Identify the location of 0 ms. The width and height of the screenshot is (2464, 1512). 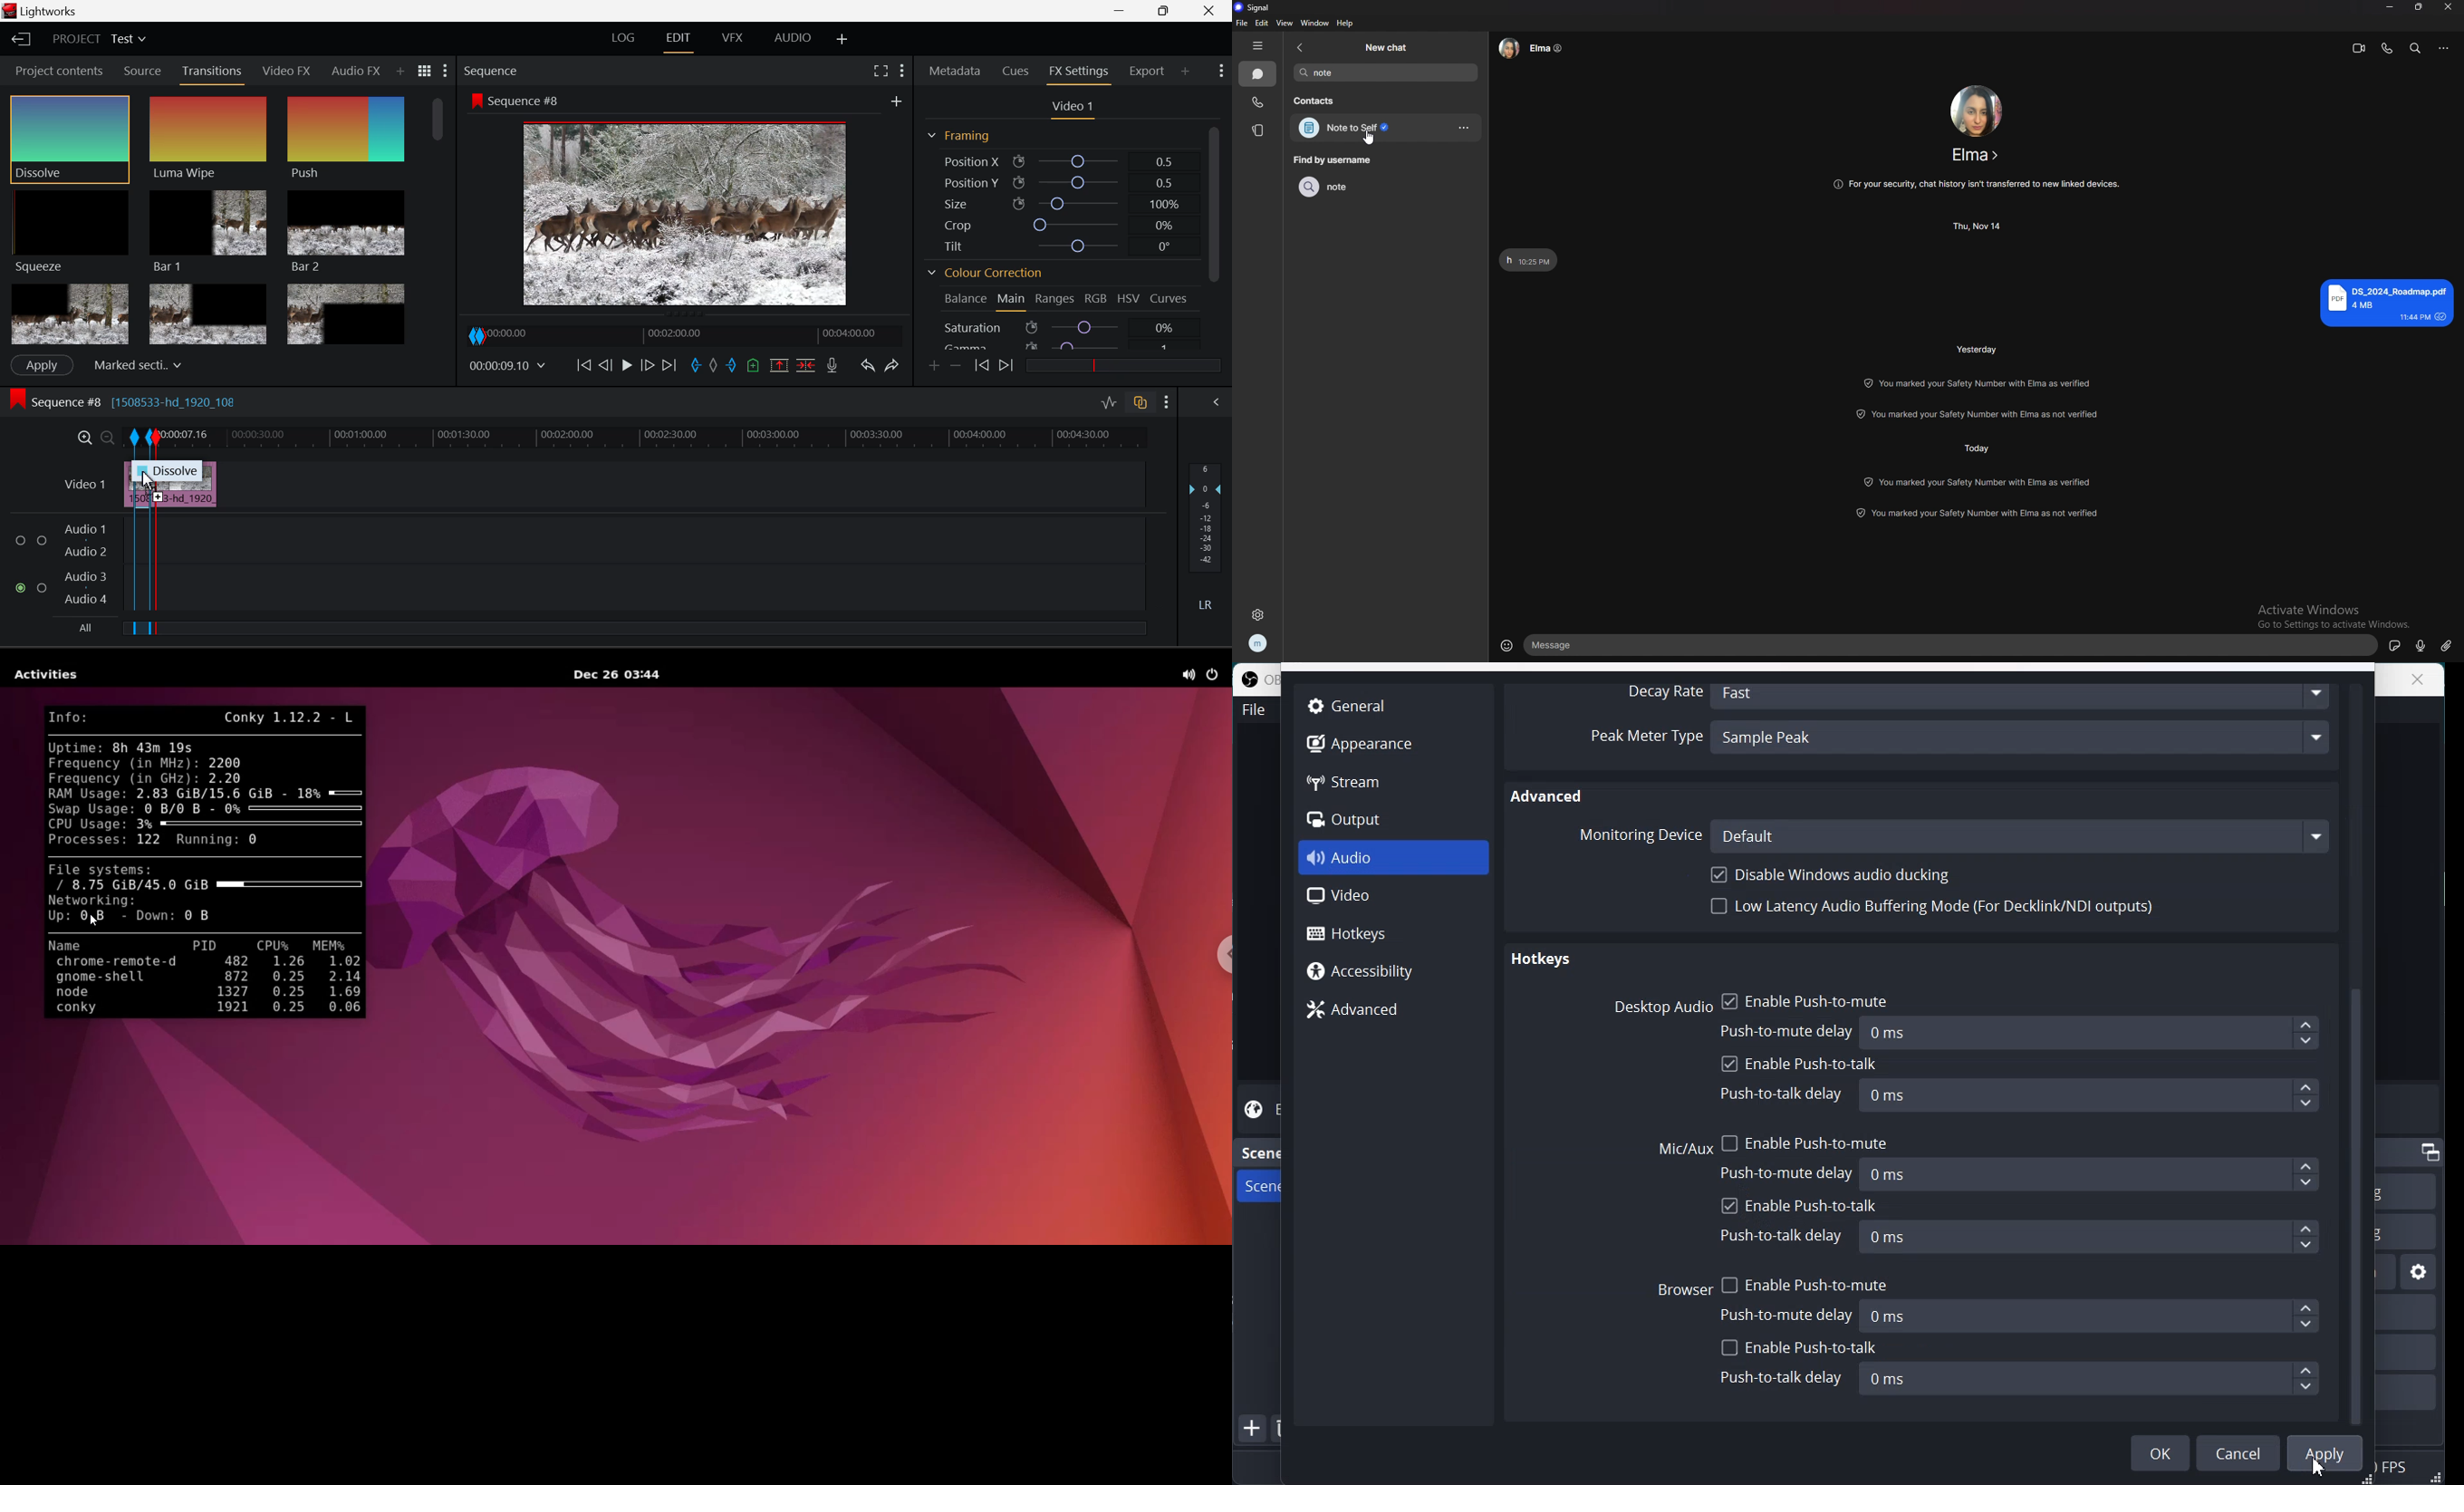
(2093, 1174).